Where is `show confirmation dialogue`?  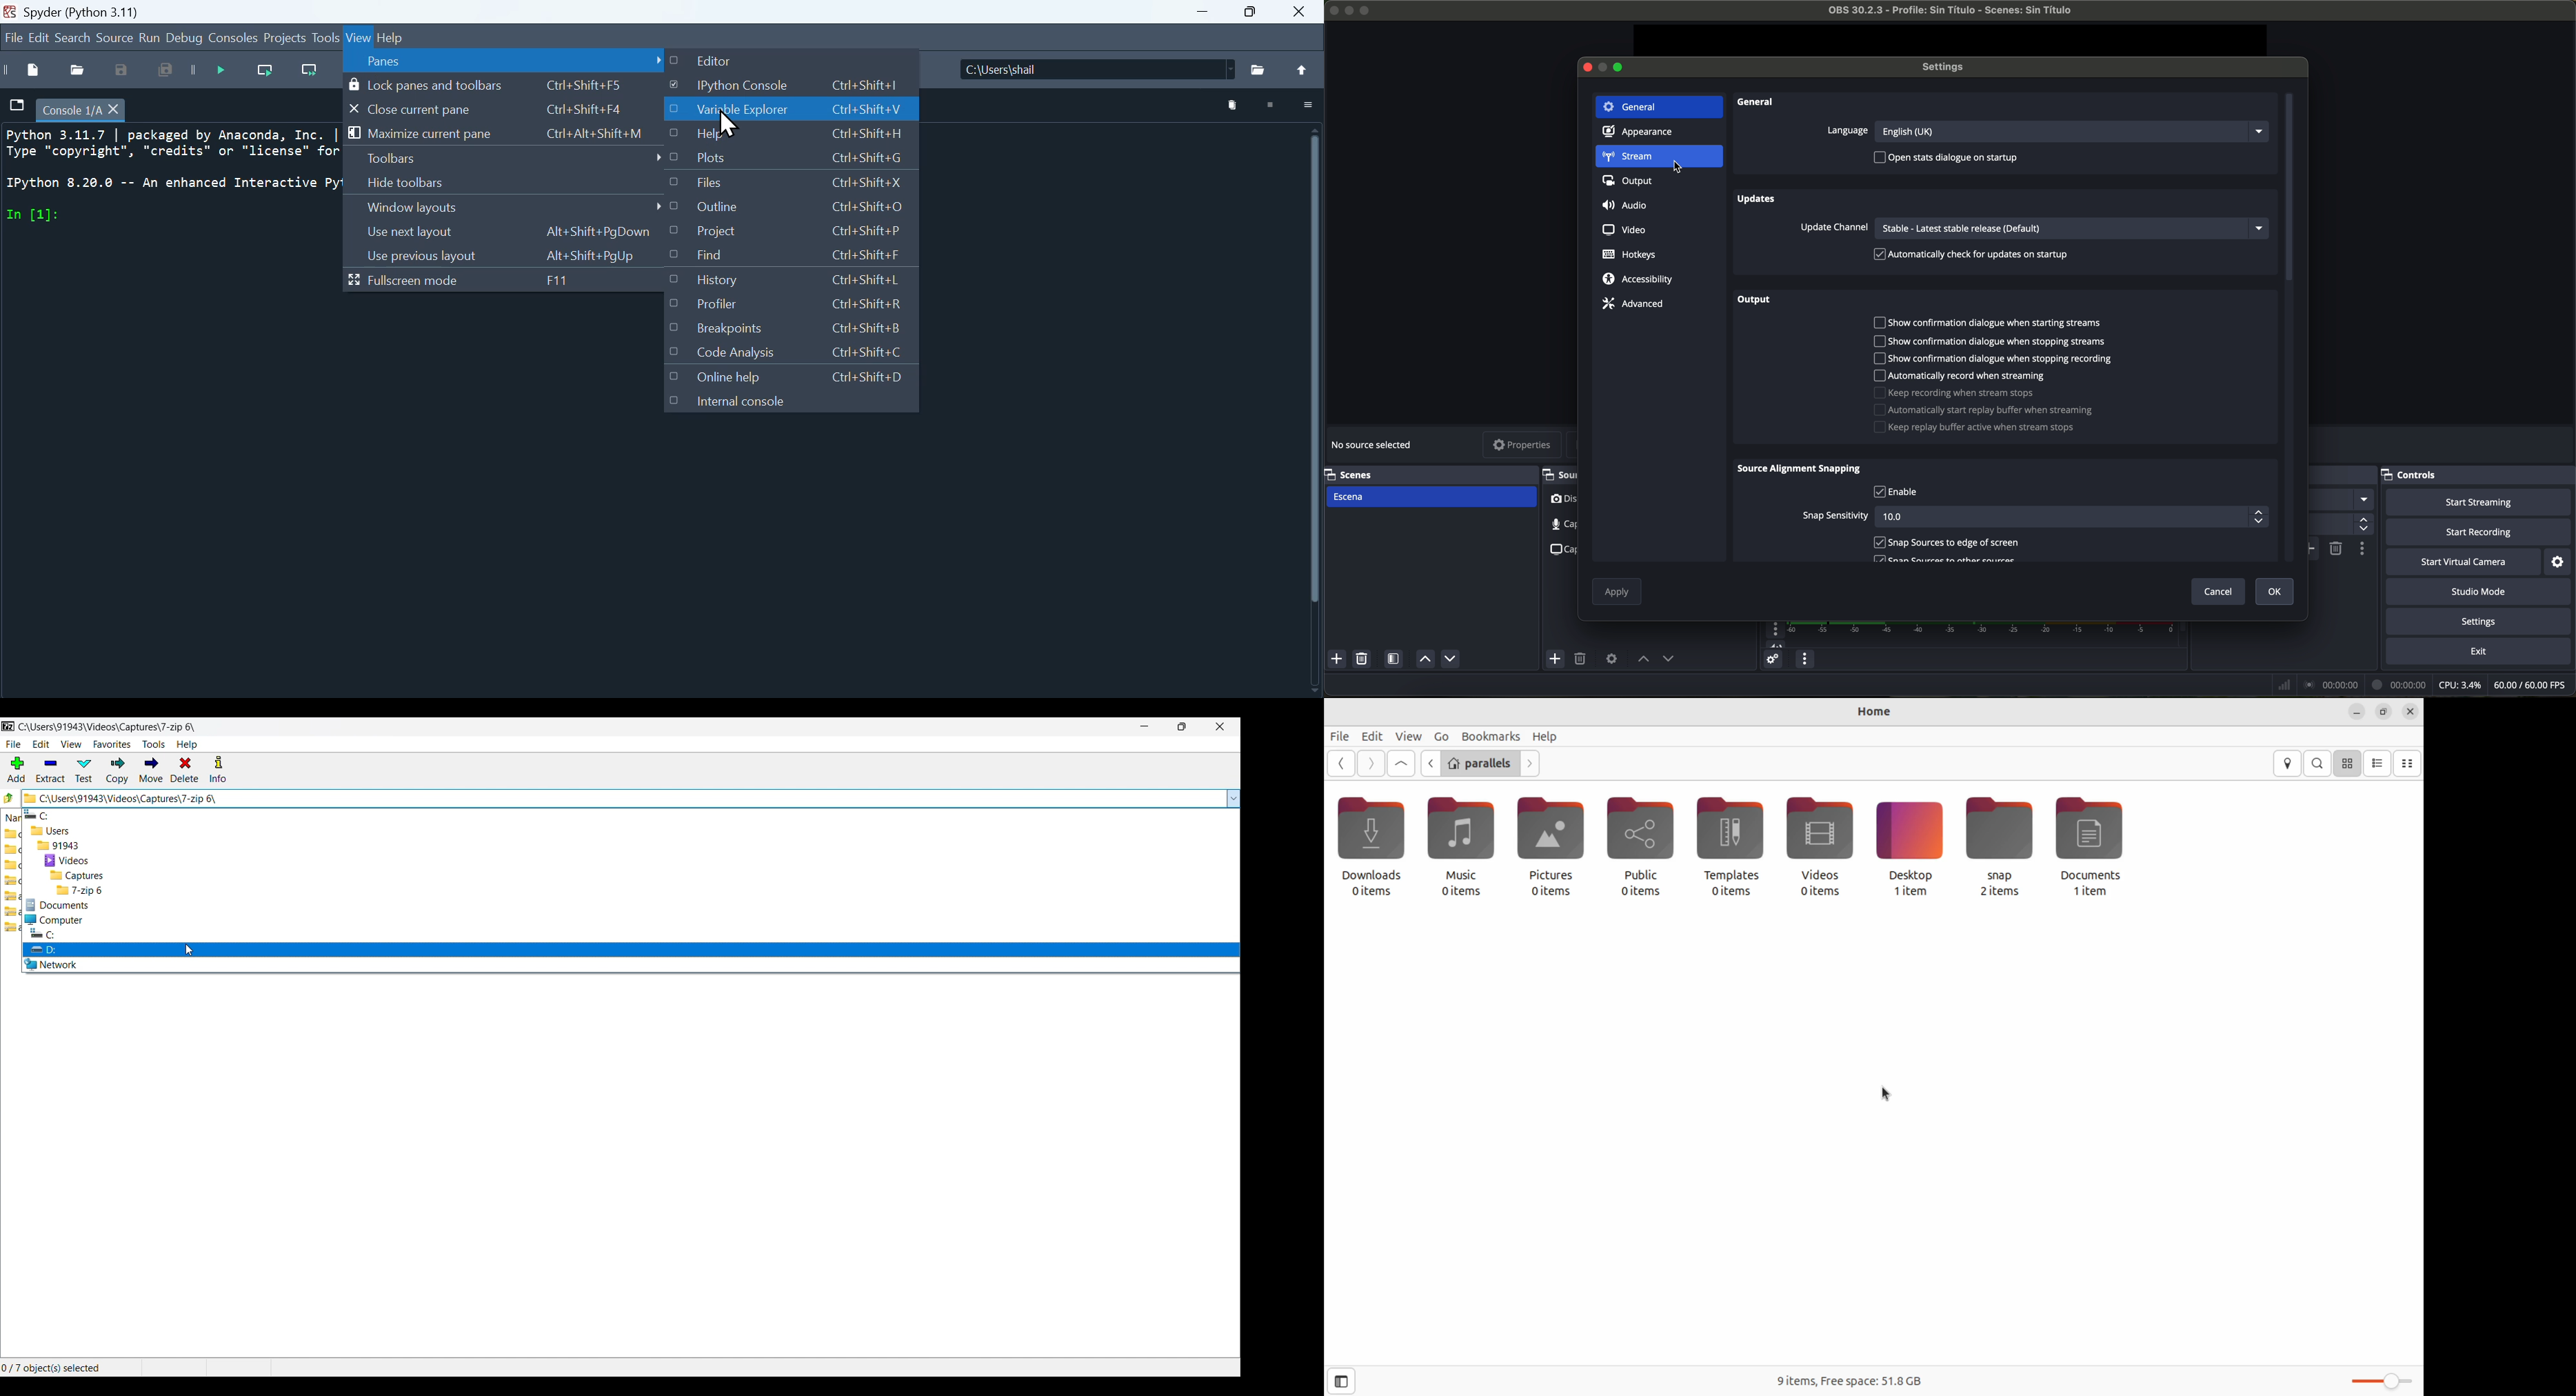 show confirmation dialogue is located at coordinates (1991, 359).